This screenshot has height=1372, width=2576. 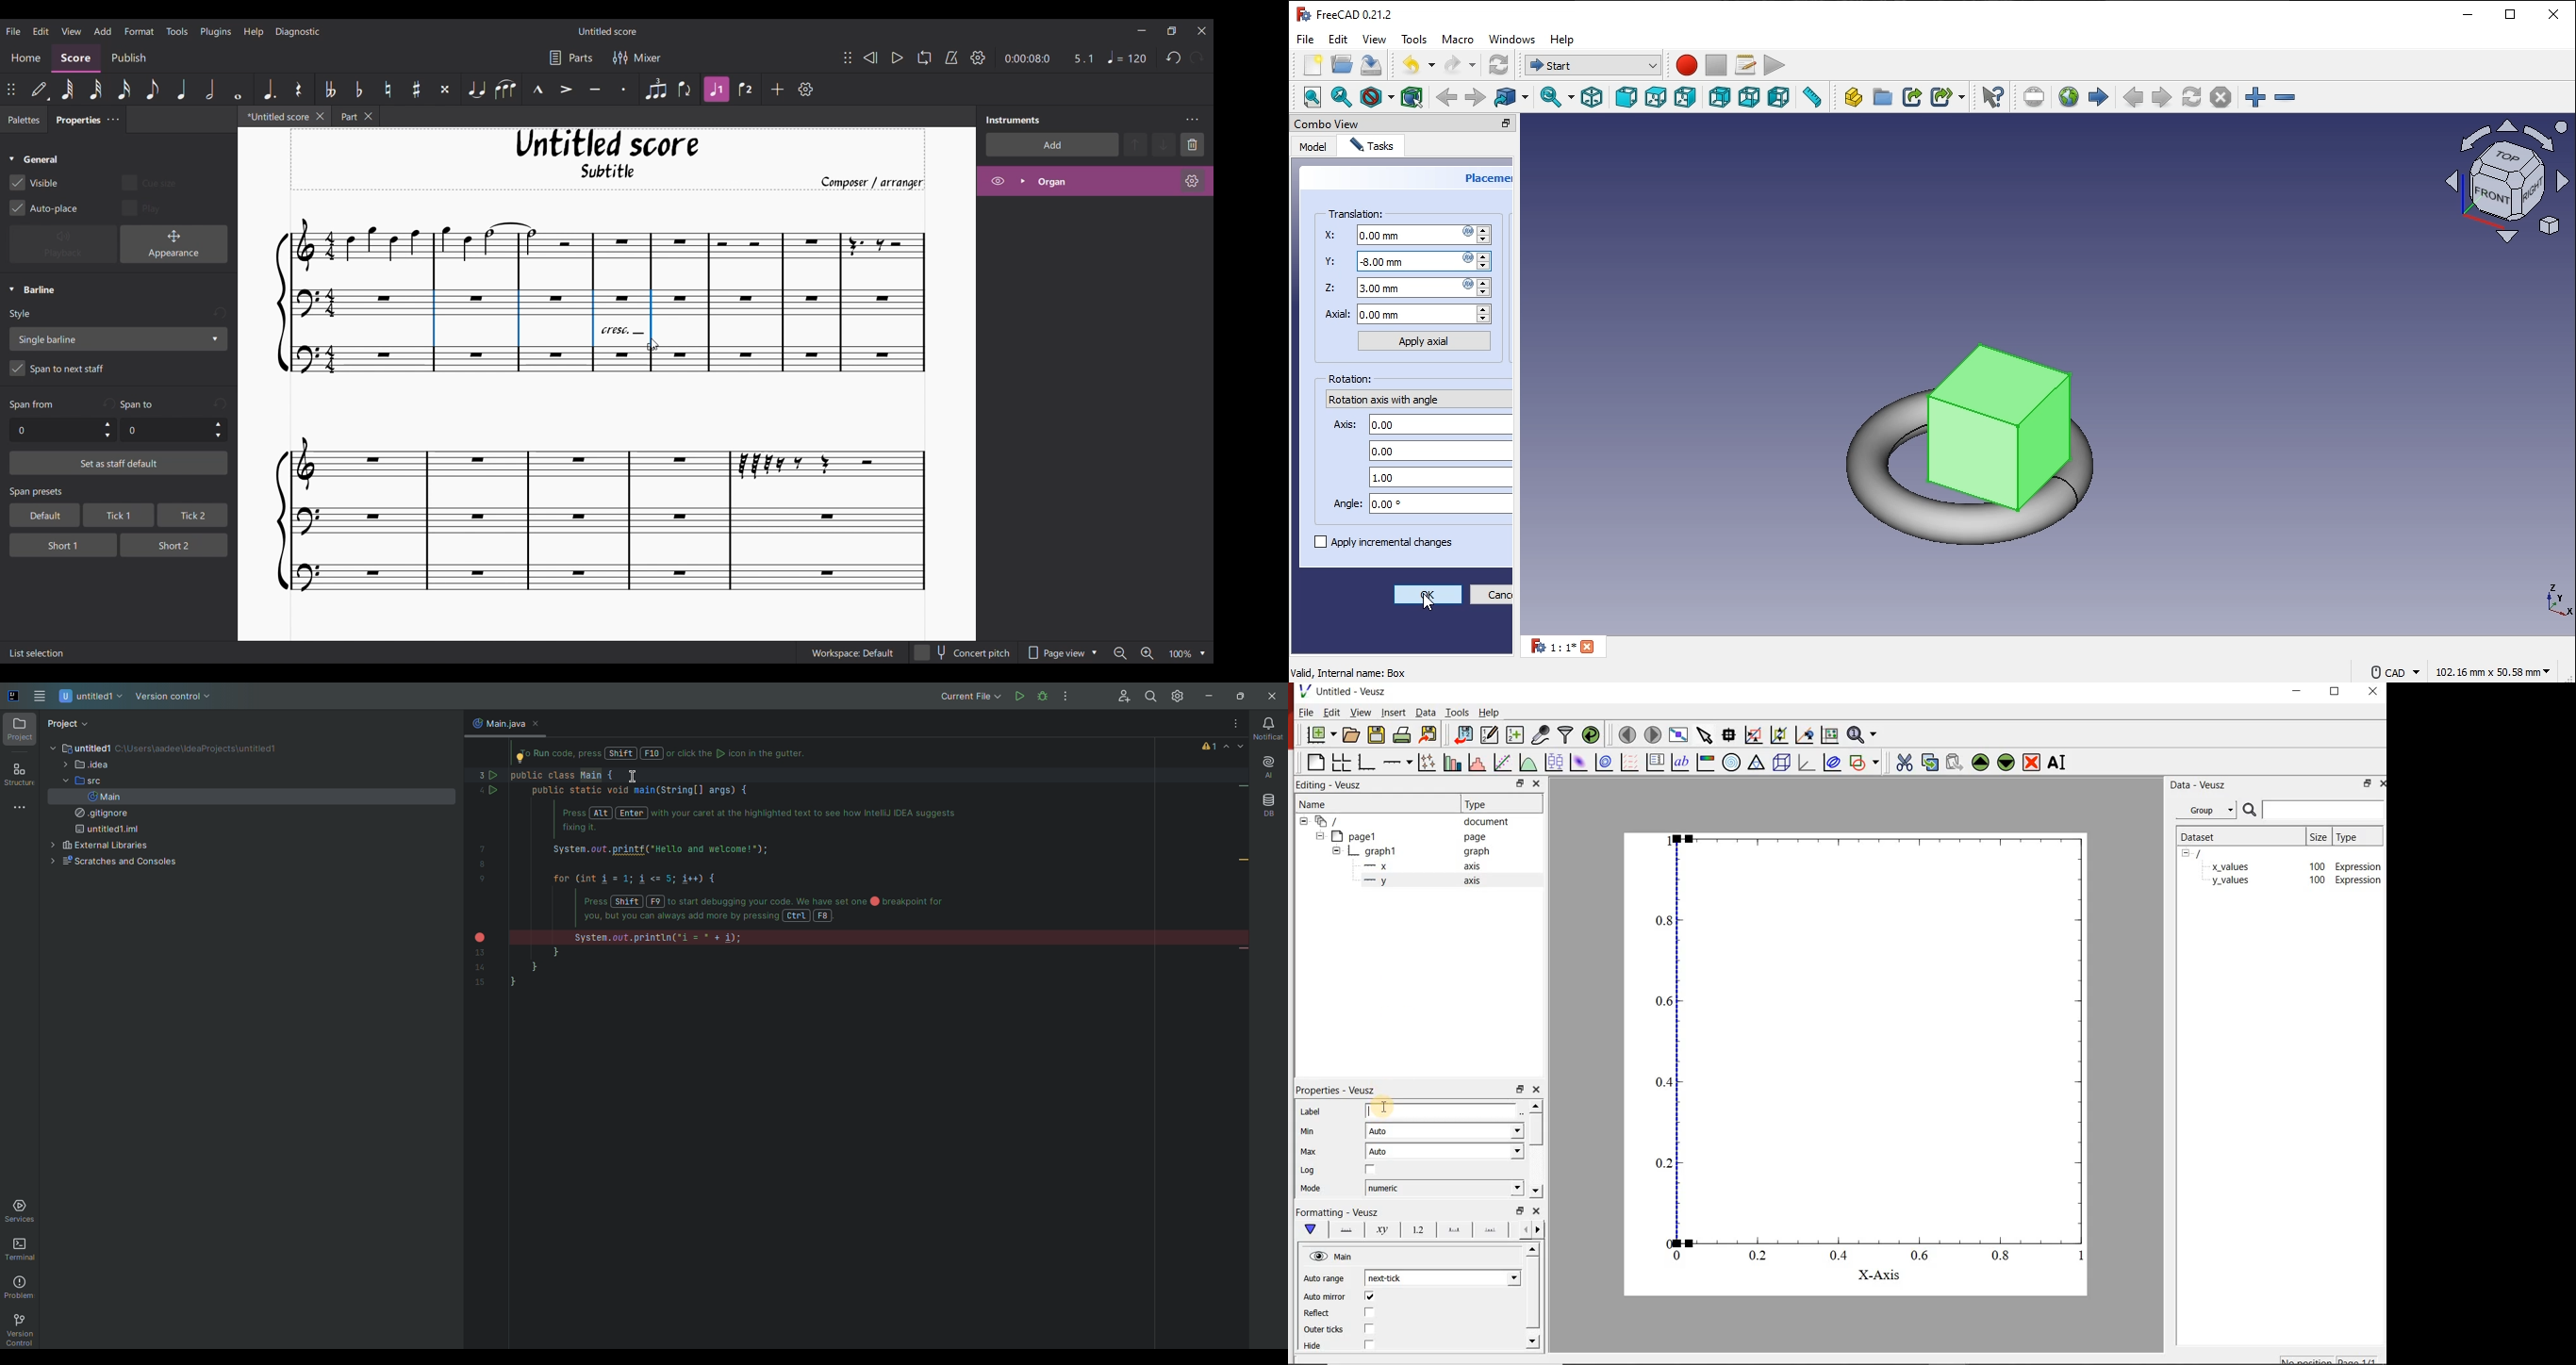 What do you see at coordinates (1349, 380) in the screenshot?
I see `rotation` at bounding box center [1349, 380].